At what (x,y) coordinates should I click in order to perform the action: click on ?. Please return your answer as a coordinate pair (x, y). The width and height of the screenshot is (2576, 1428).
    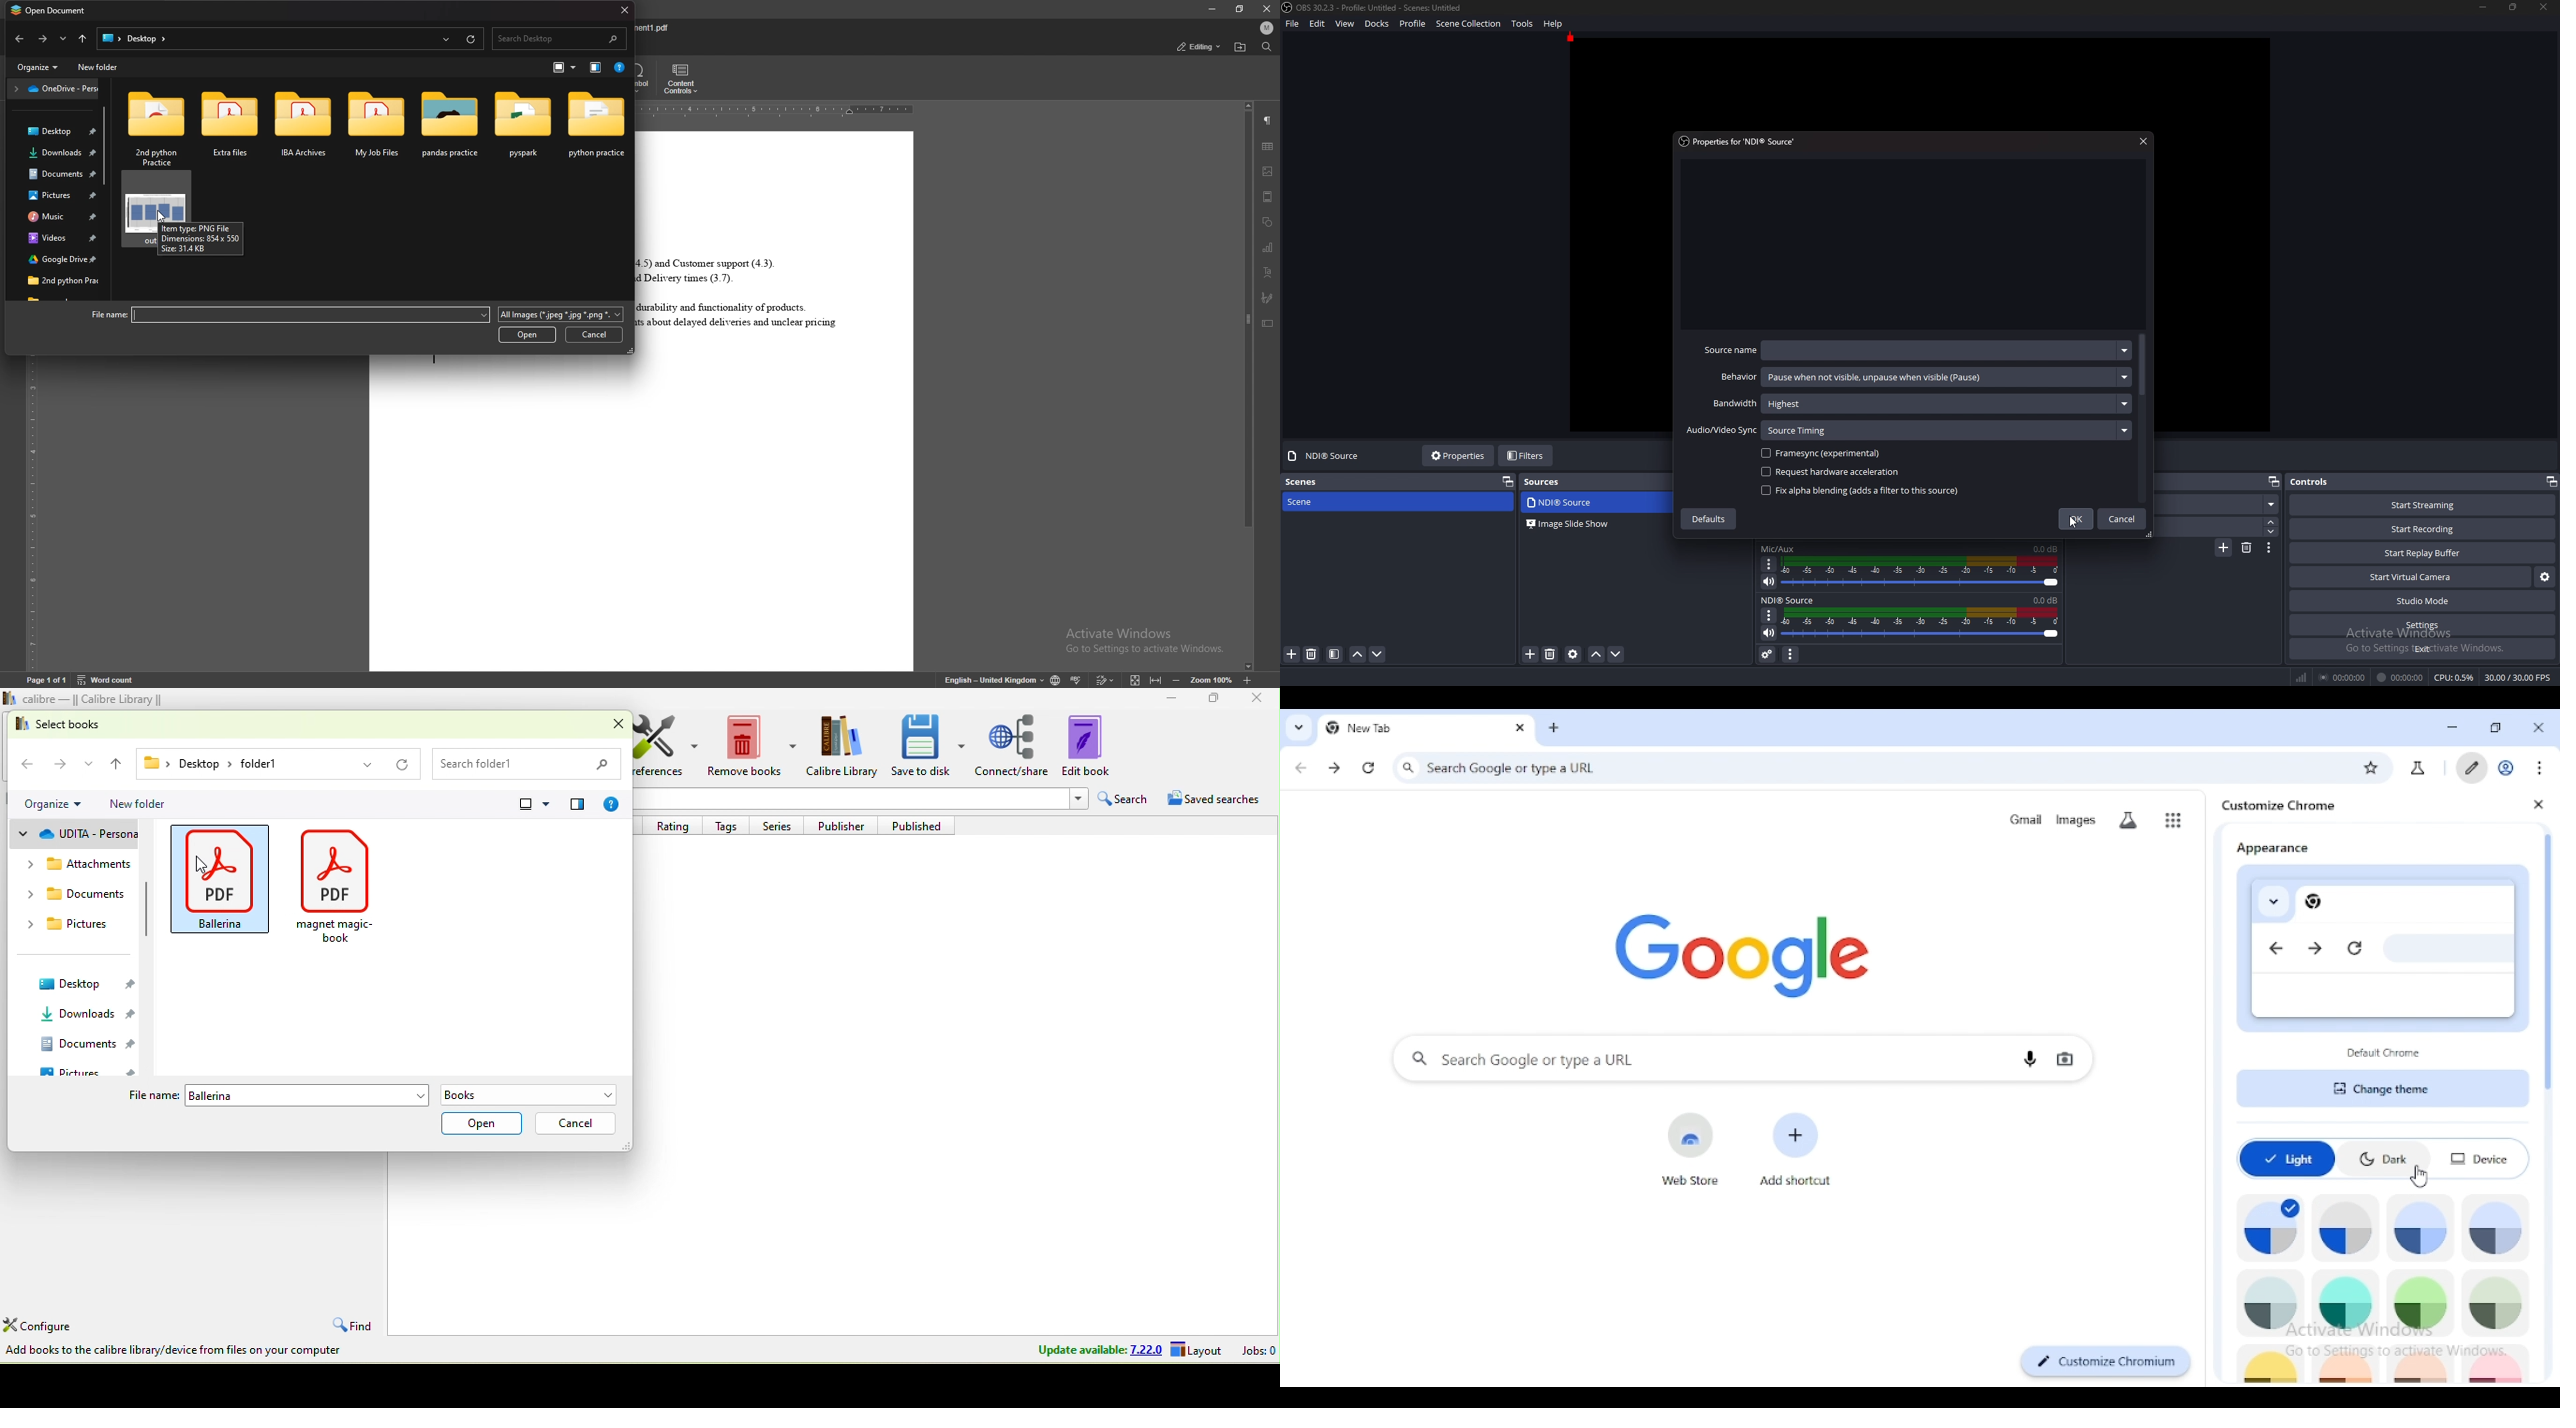
    Looking at the image, I should click on (613, 806).